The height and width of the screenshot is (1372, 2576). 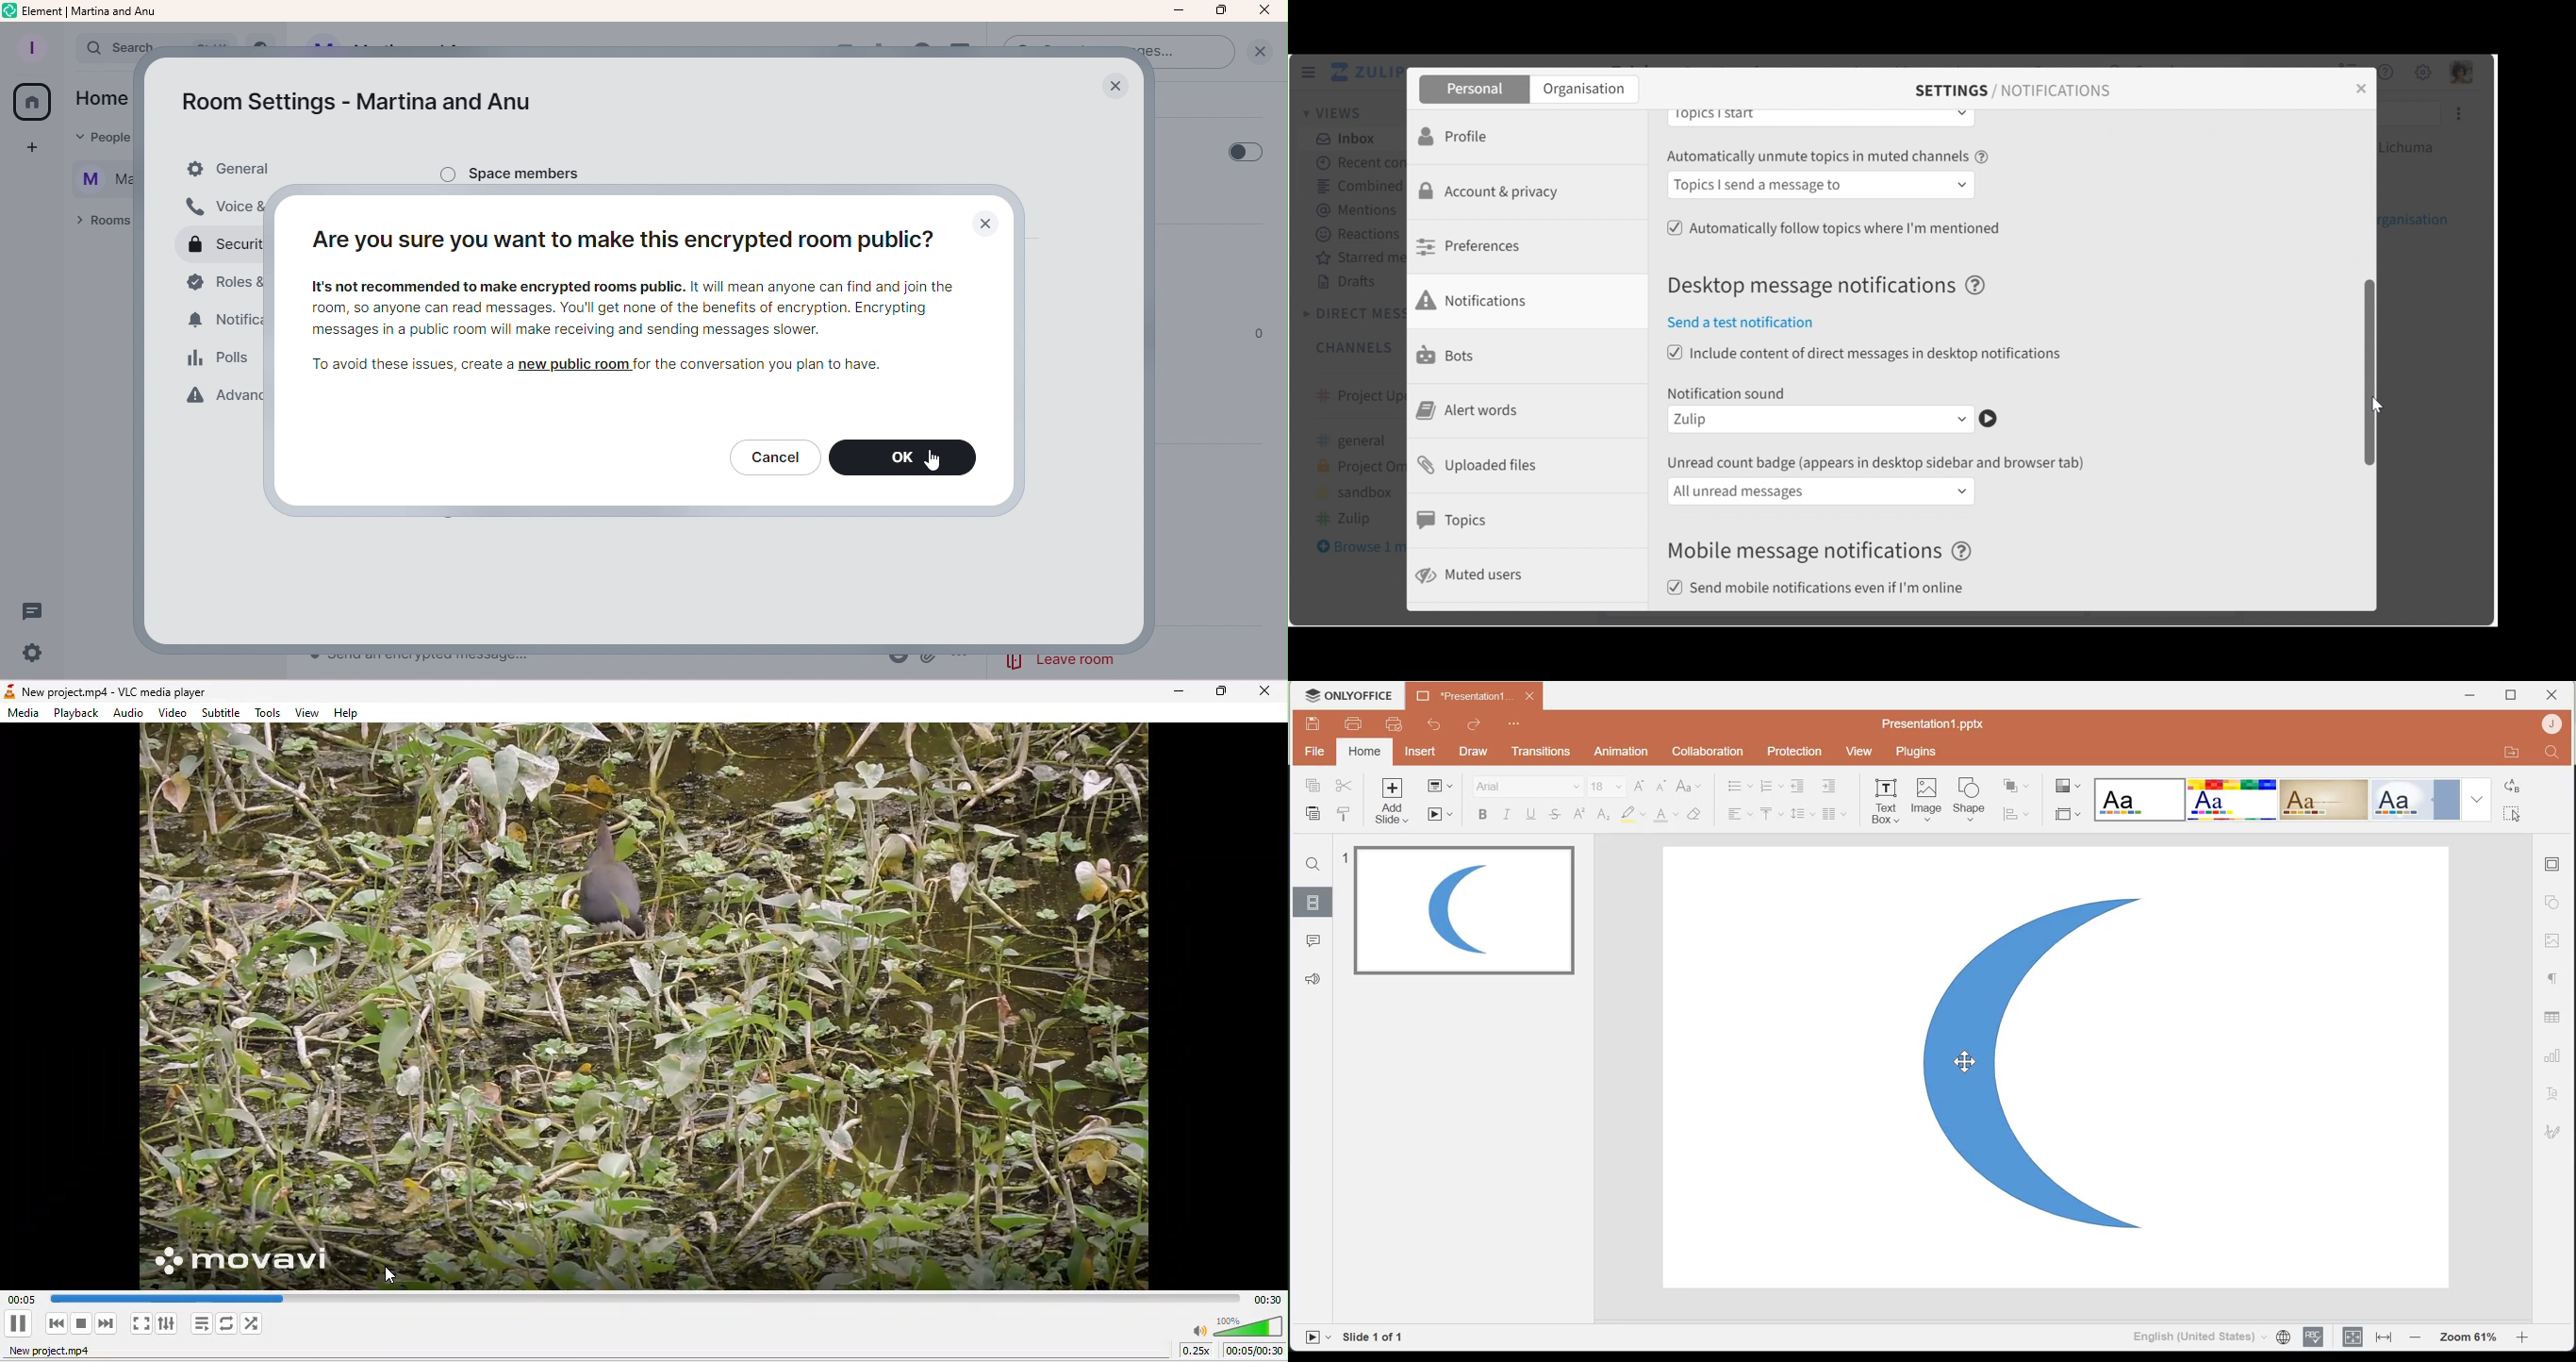 I want to click on , so click(x=21, y=1321).